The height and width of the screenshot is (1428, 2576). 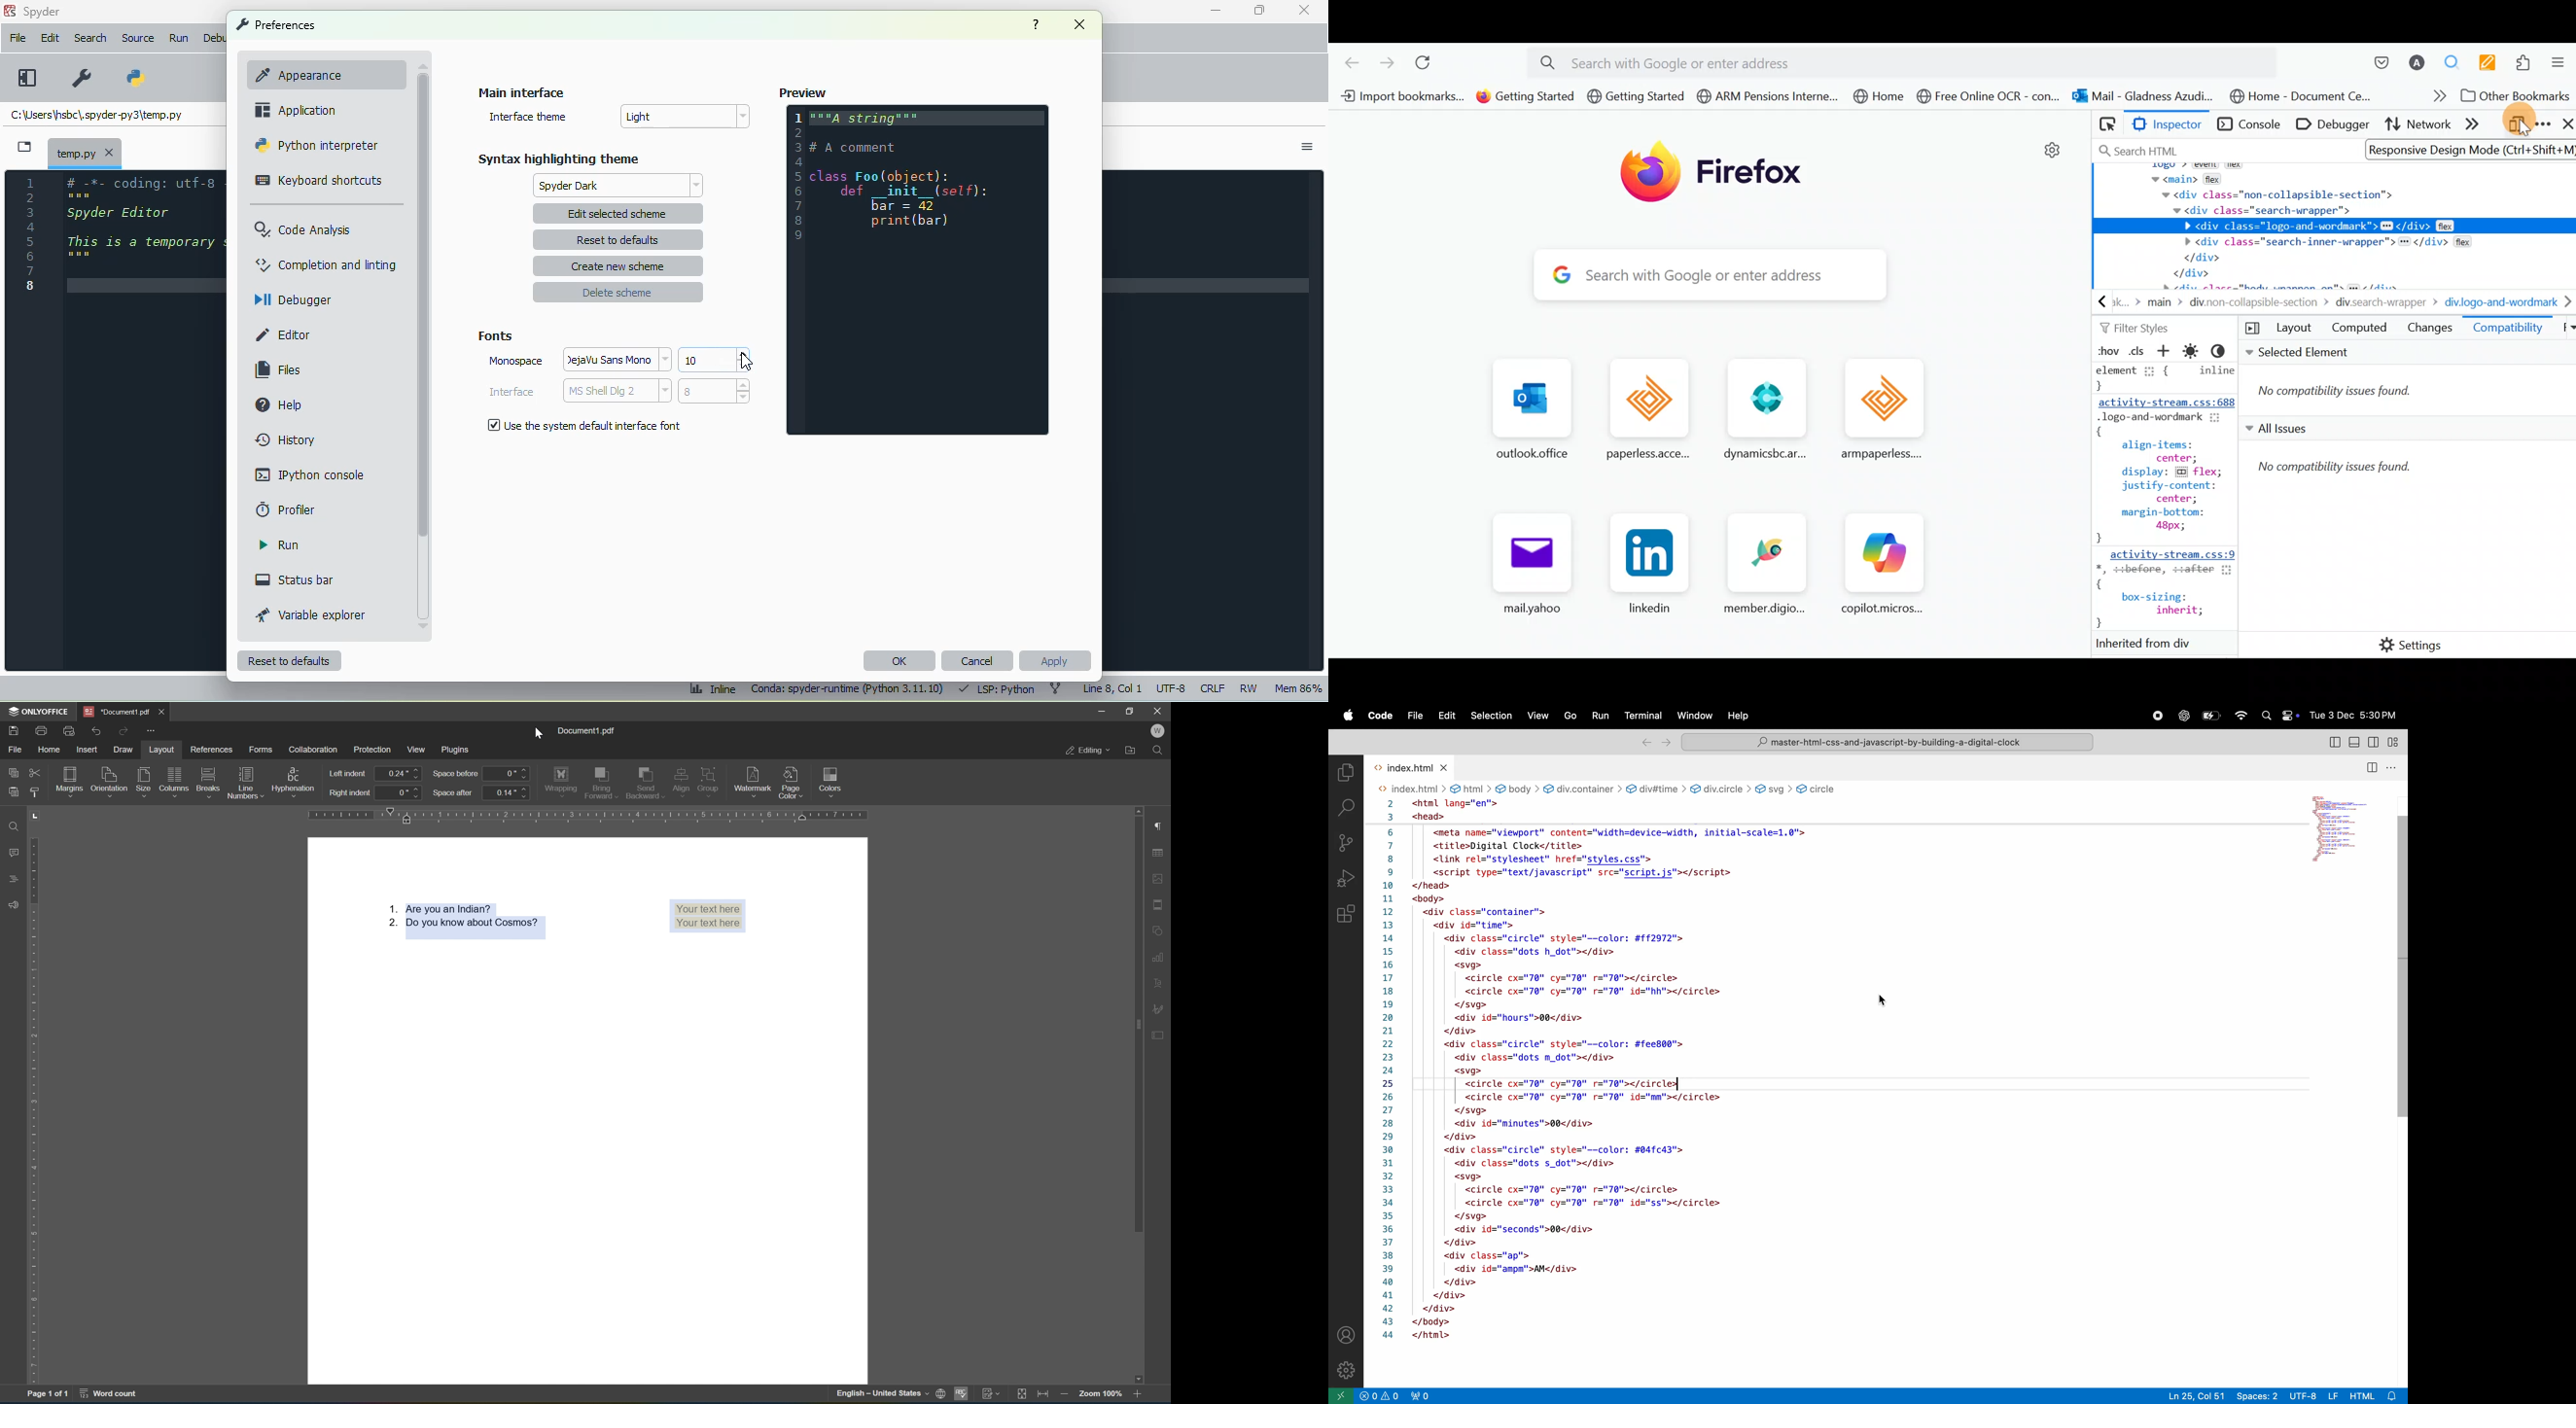 What do you see at coordinates (714, 391) in the screenshot?
I see `8` at bounding box center [714, 391].